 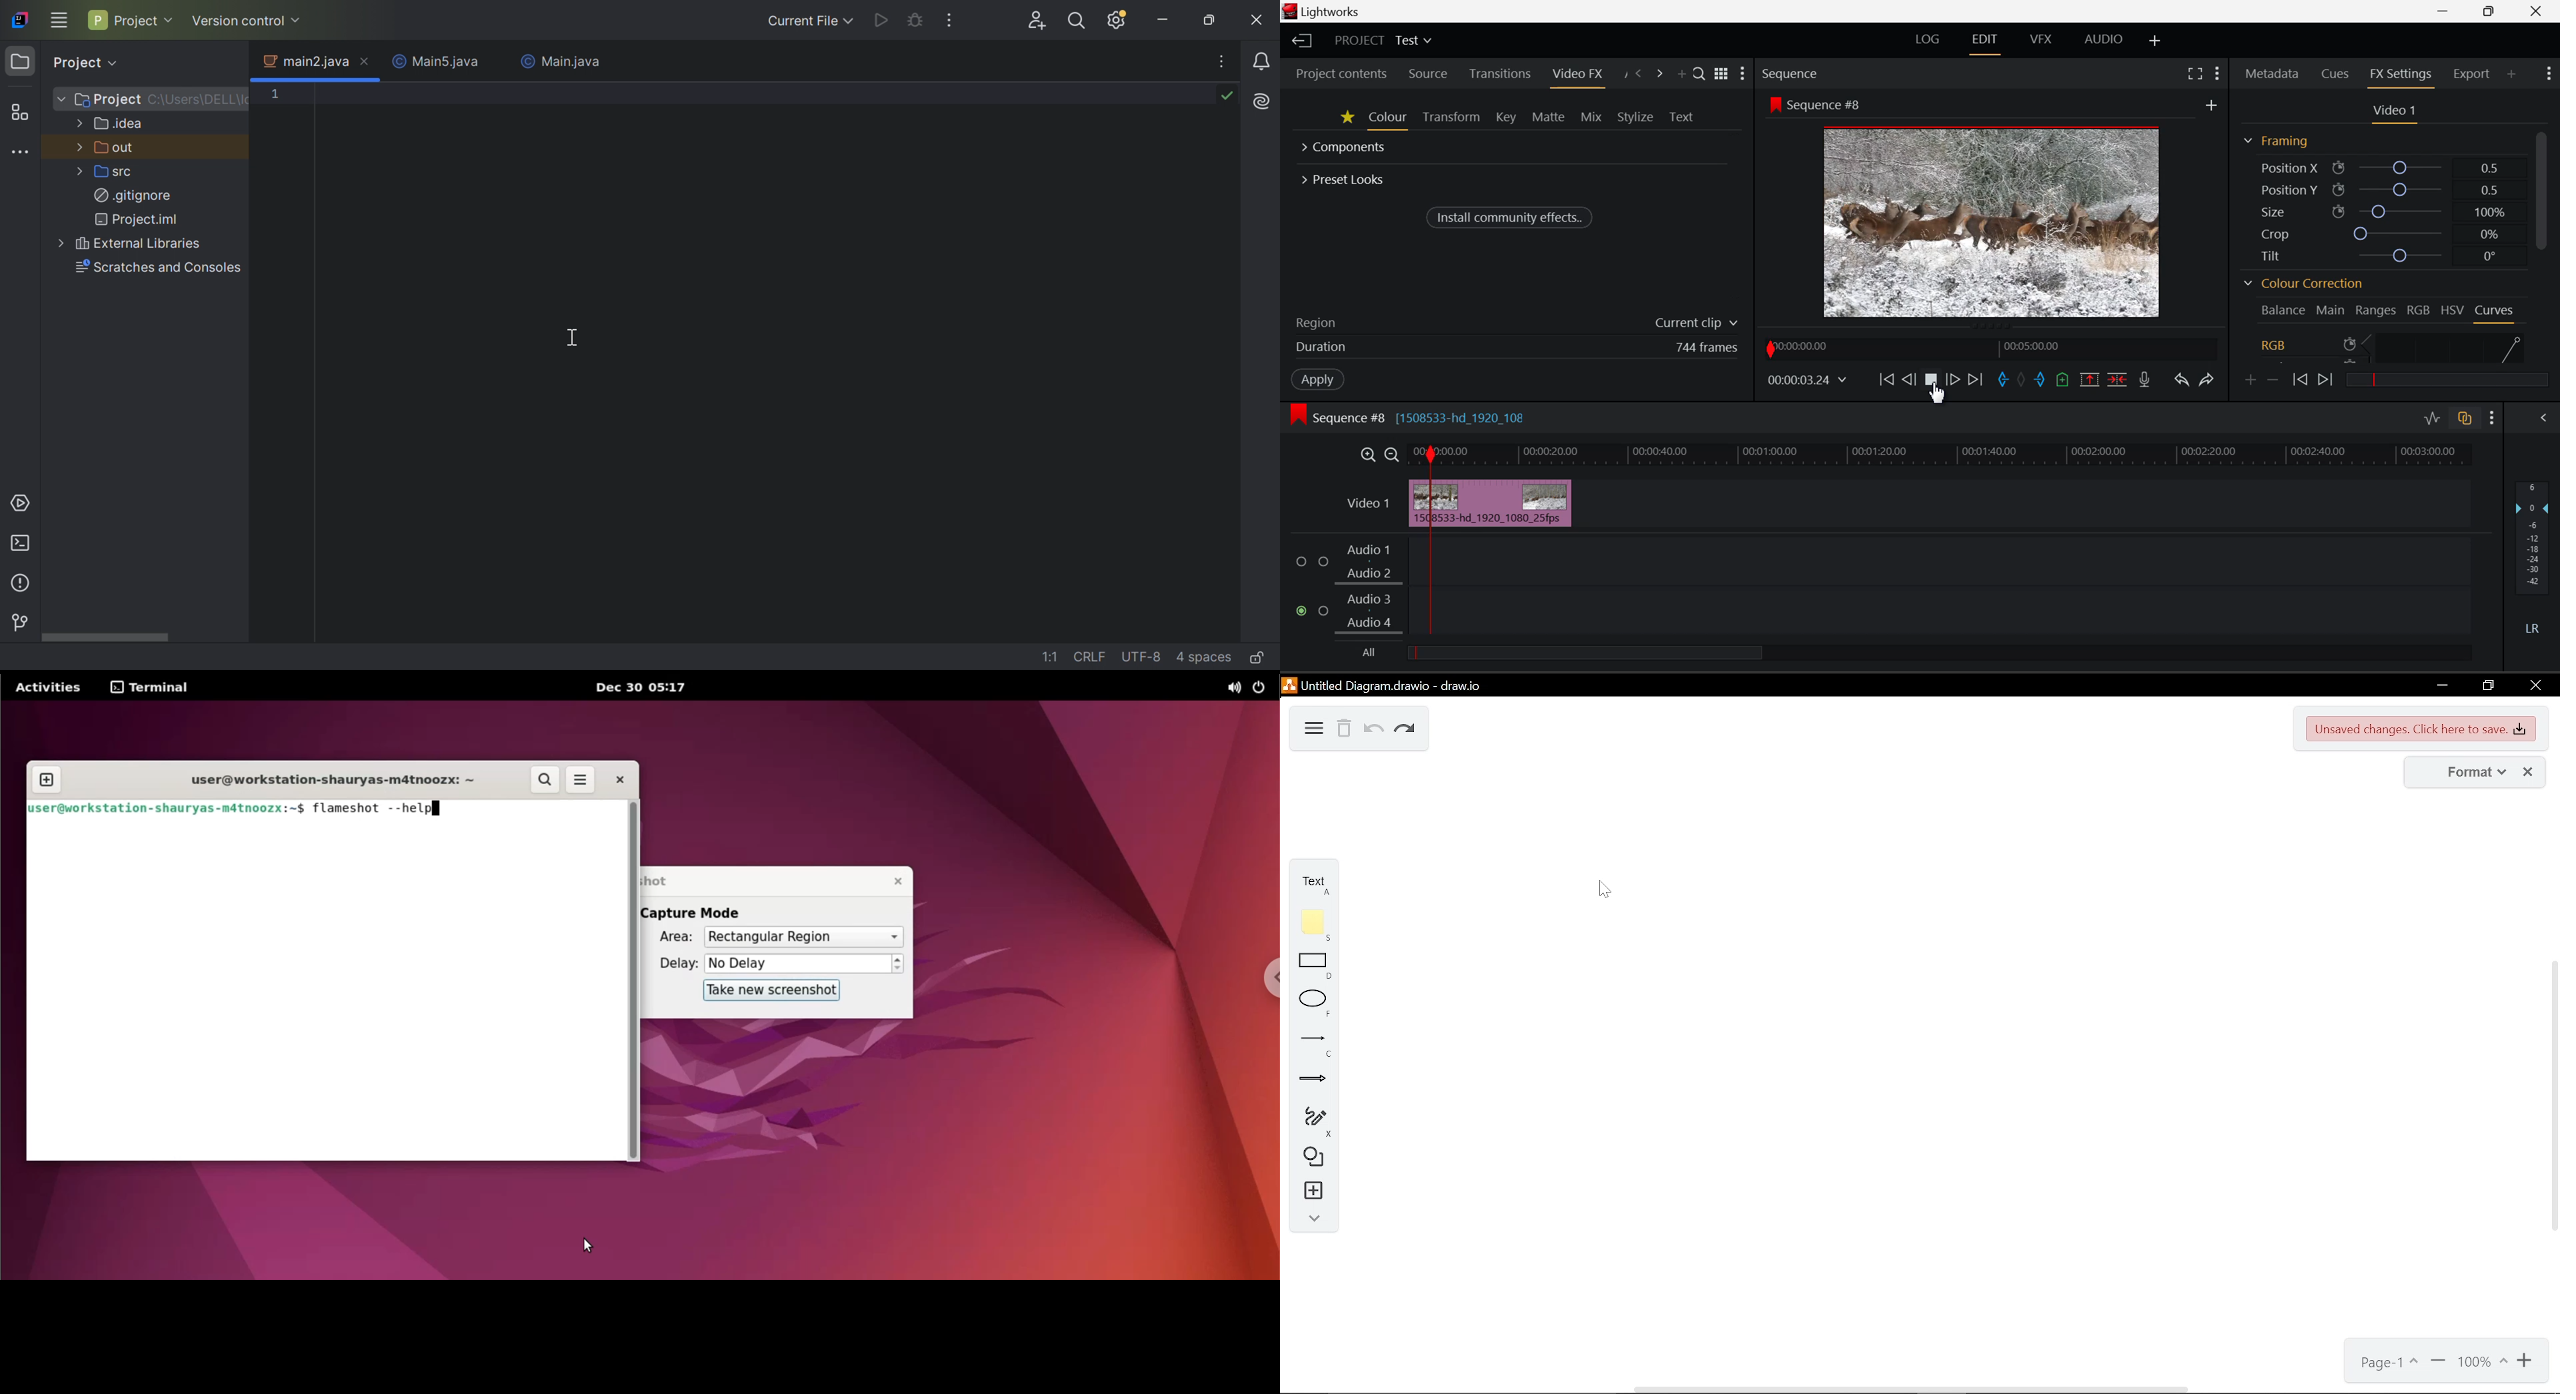 What do you see at coordinates (2040, 380) in the screenshot?
I see `Mark Out` at bounding box center [2040, 380].